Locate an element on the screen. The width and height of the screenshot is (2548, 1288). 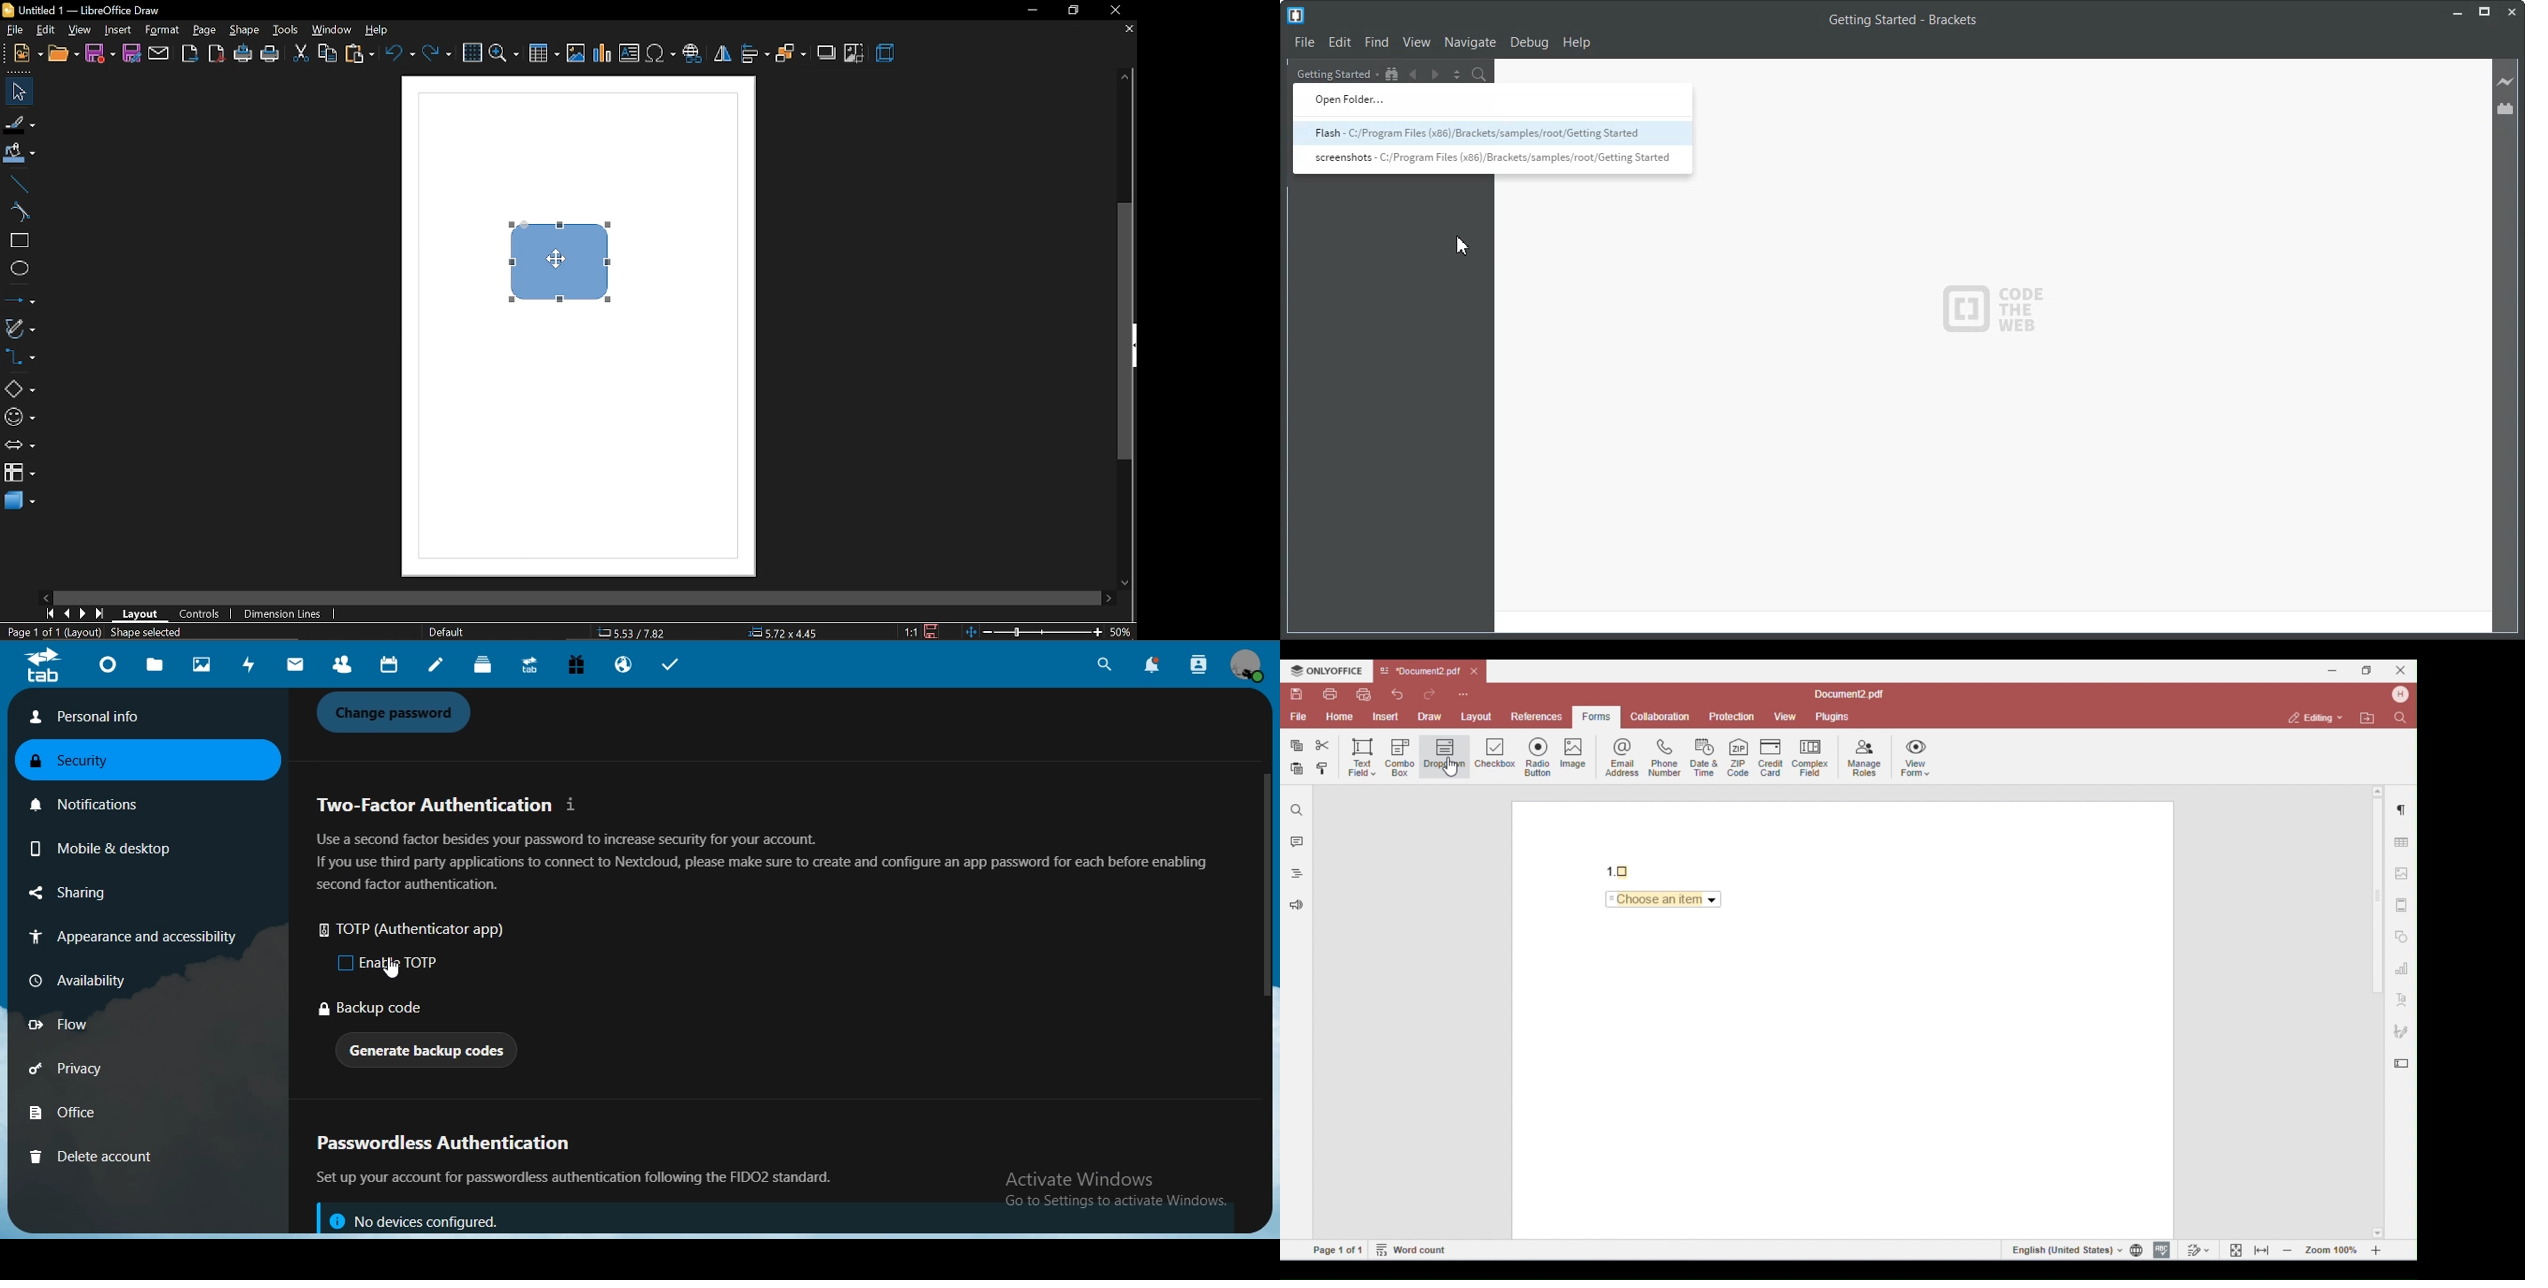
crop is located at coordinates (856, 52).